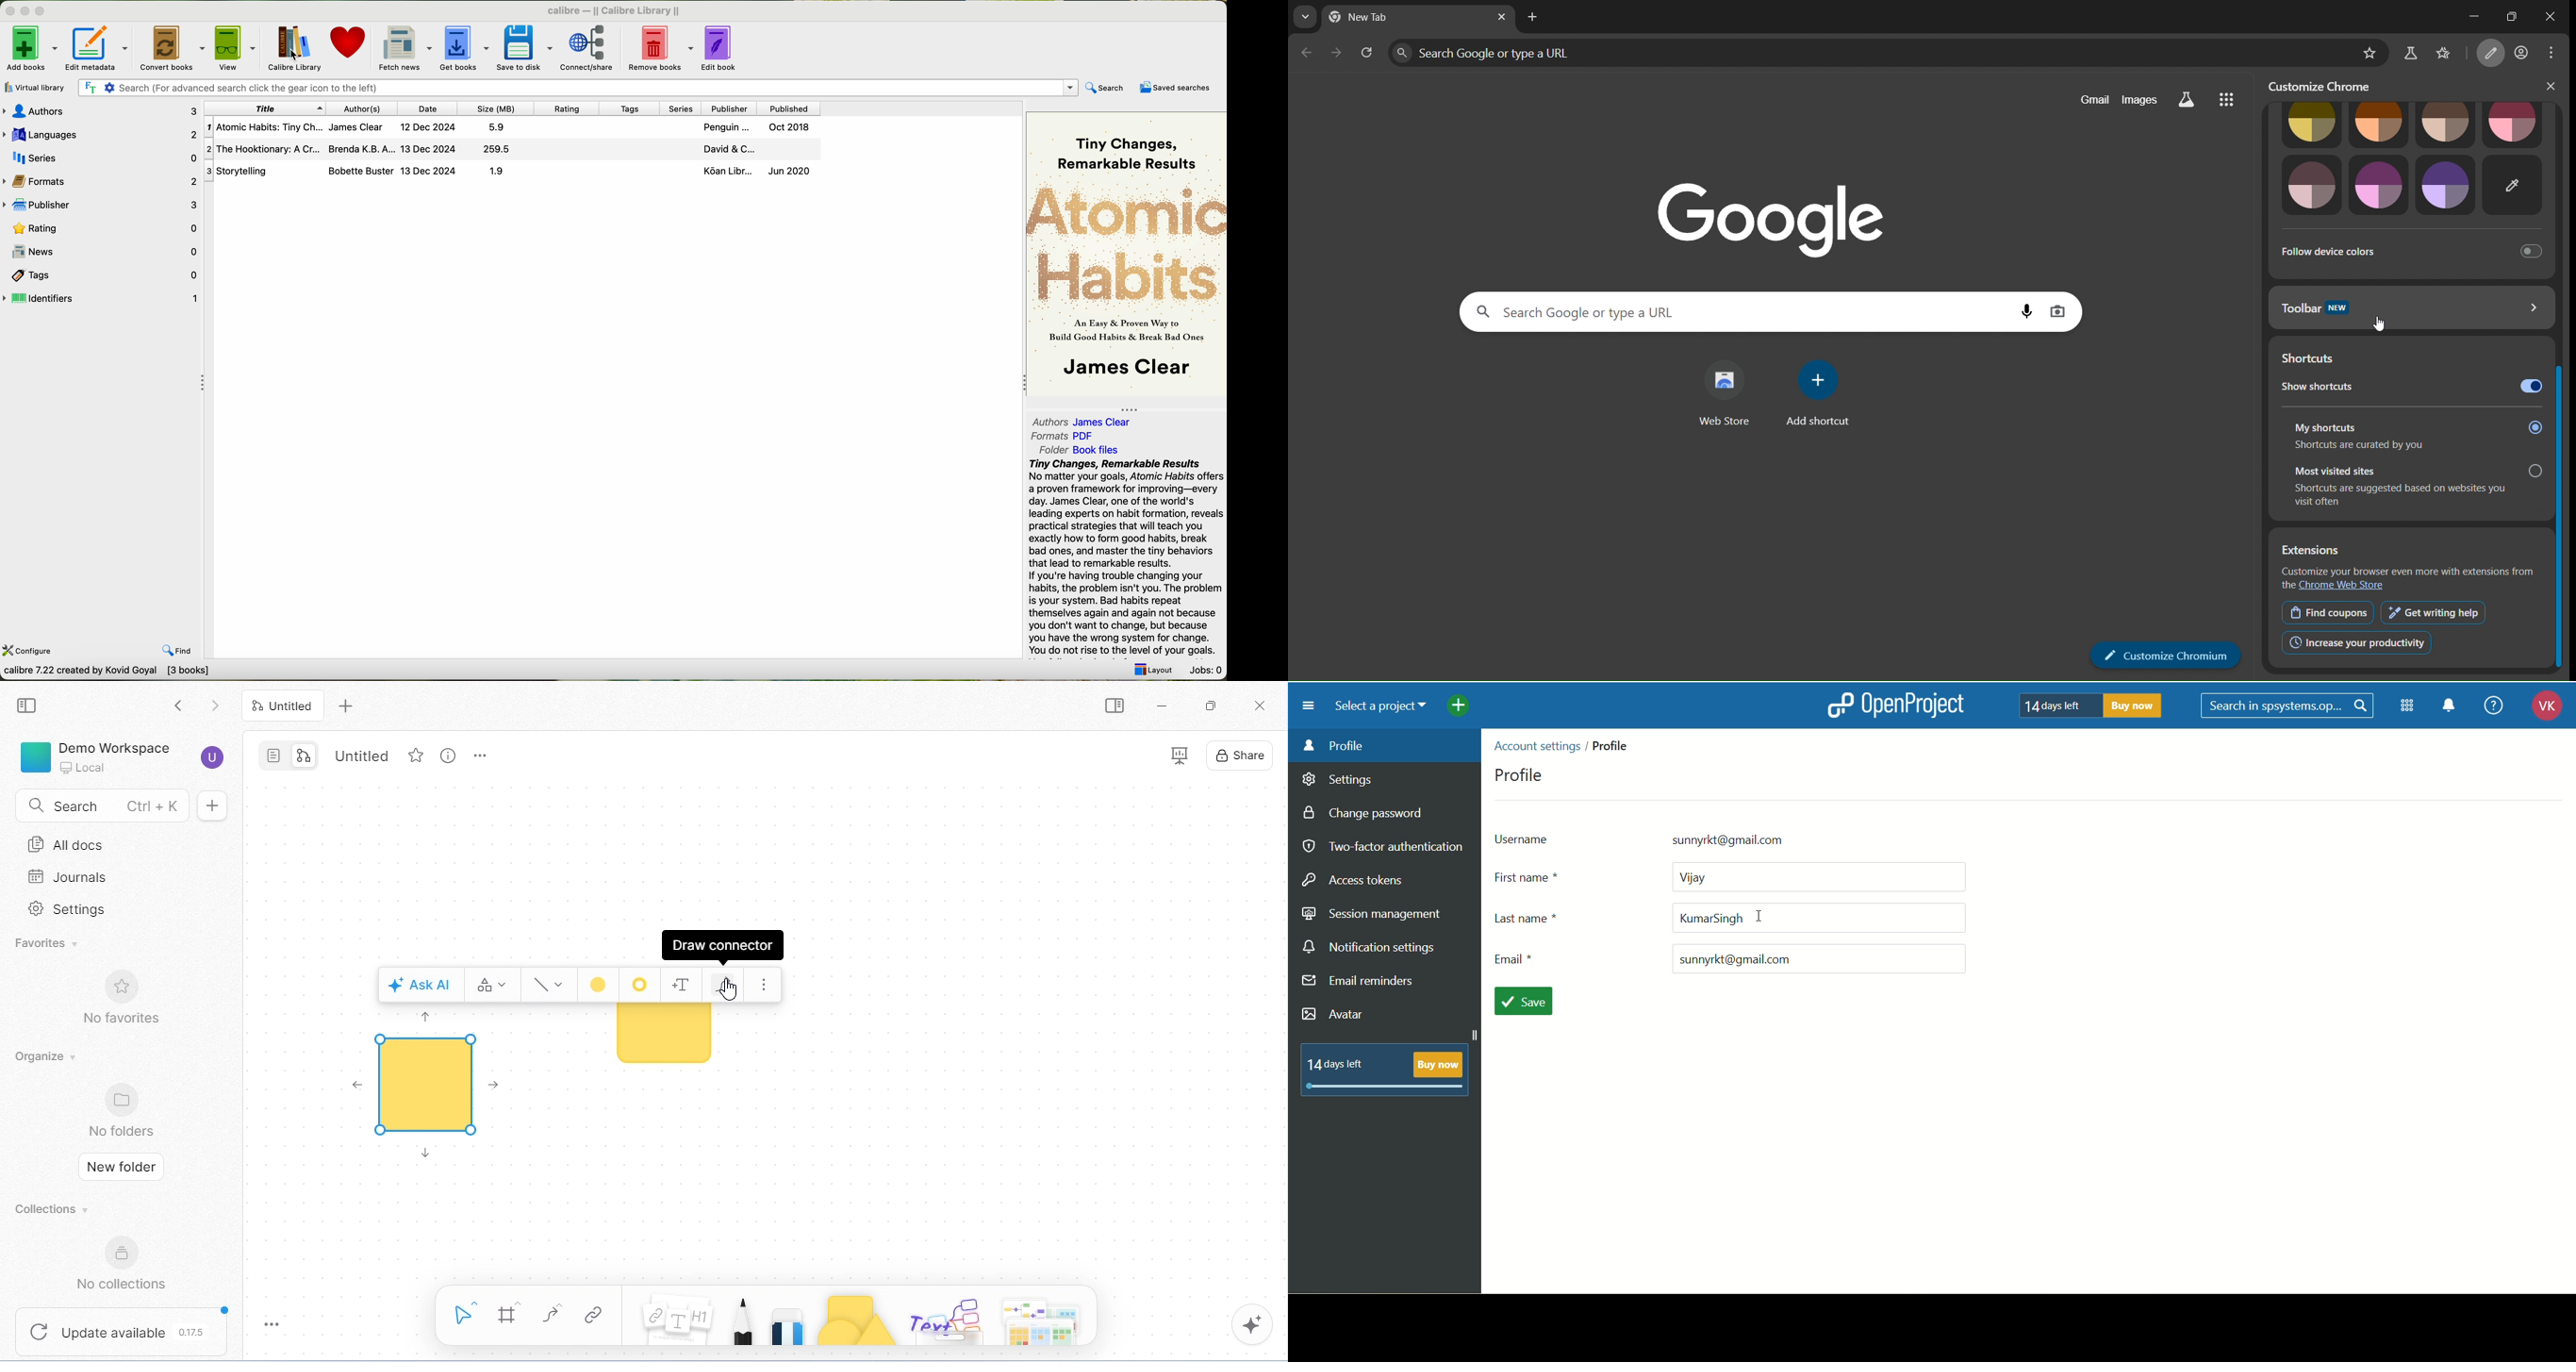  What do you see at coordinates (1734, 876) in the screenshot?
I see `first name` at bounding box center [1734, 876].